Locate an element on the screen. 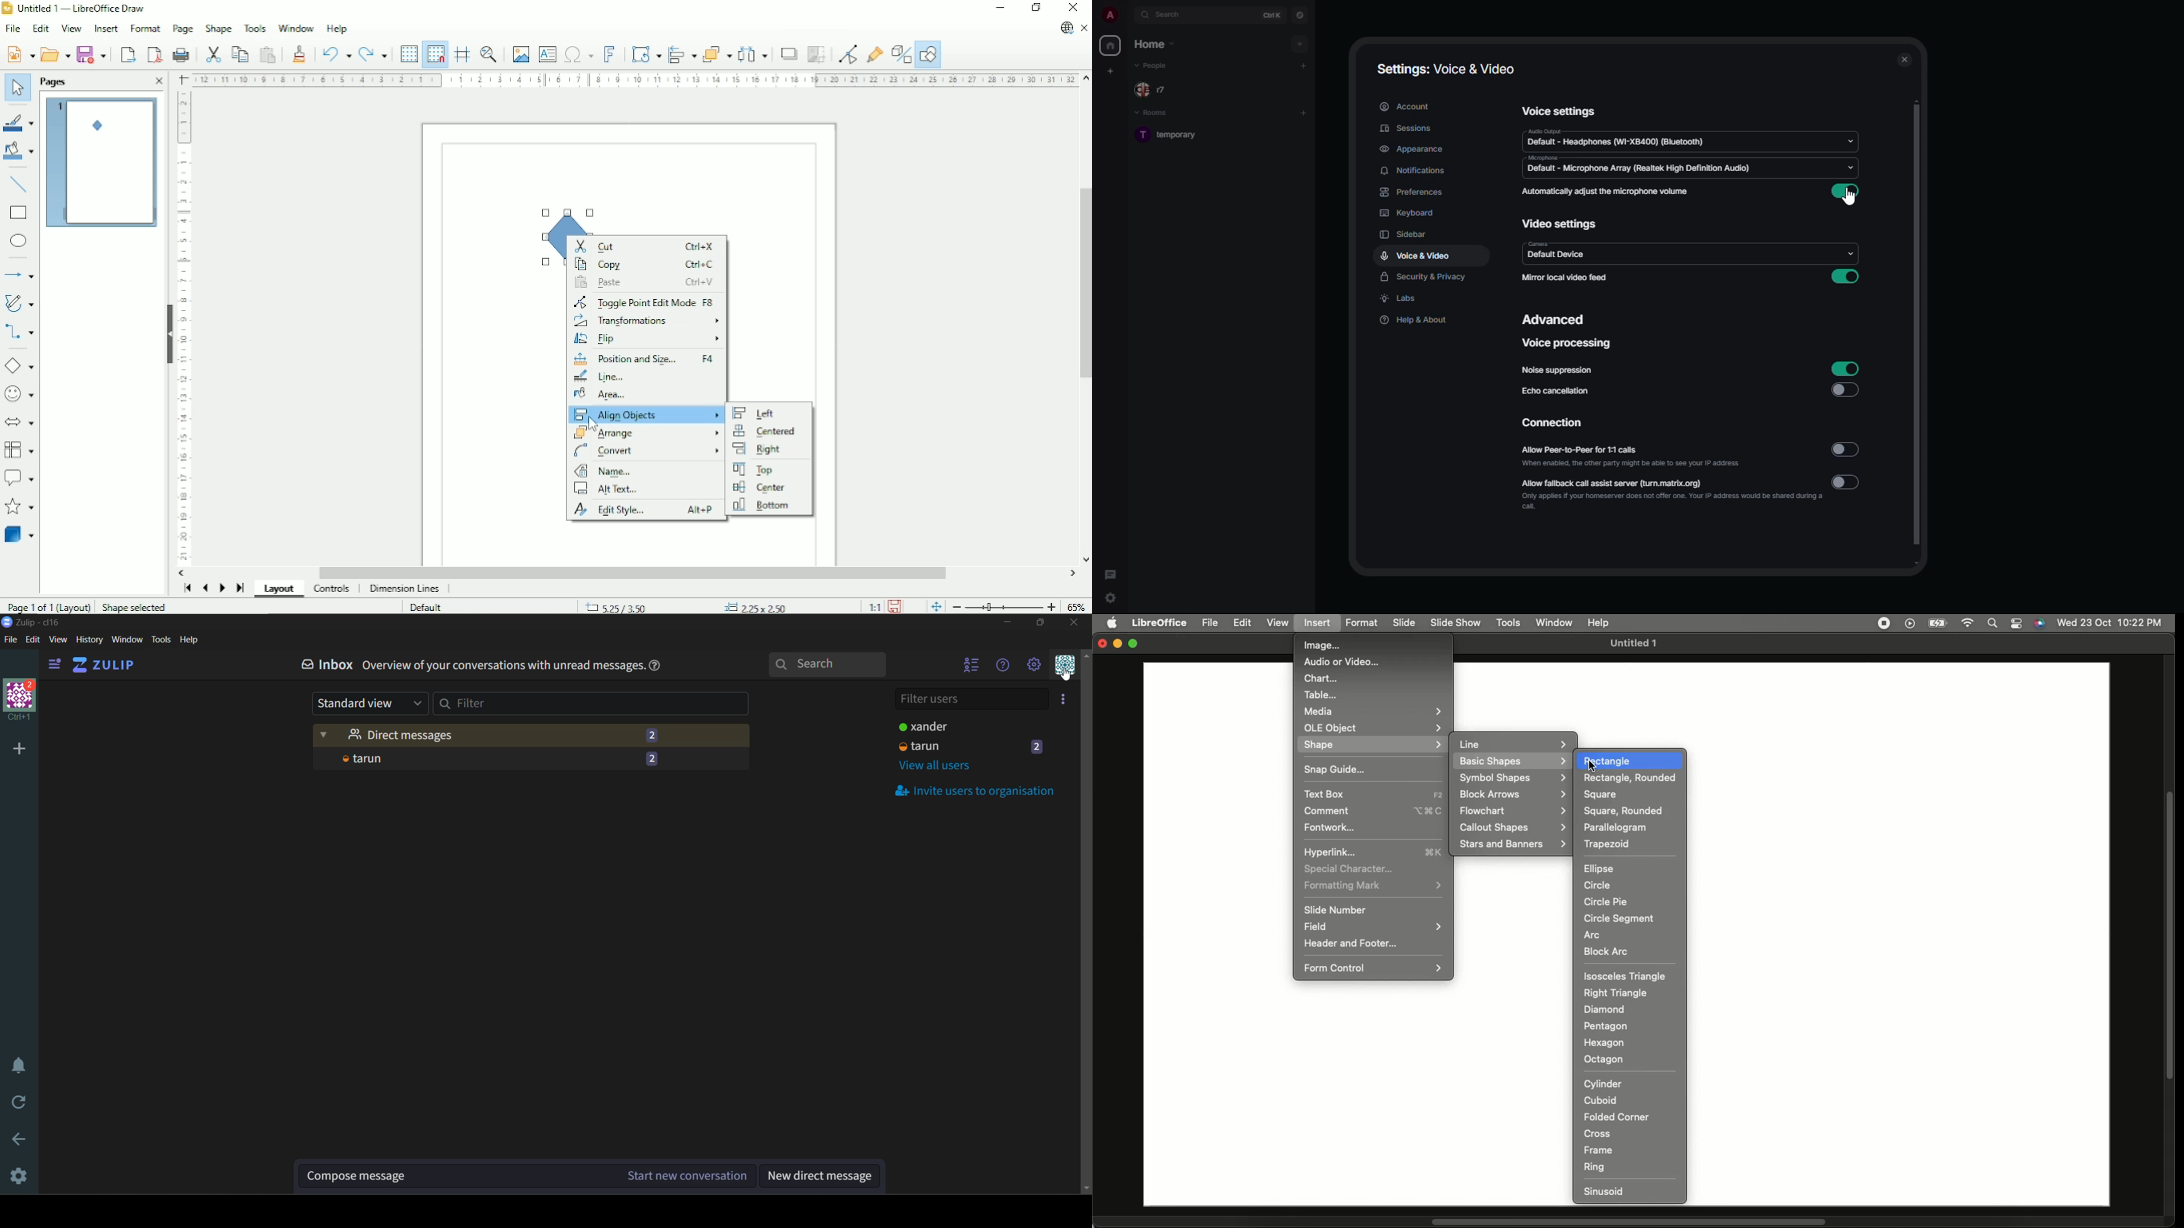 The height and width of the screenshot is (1232, 2184). Frame is located at coordinates (1600, 1150).